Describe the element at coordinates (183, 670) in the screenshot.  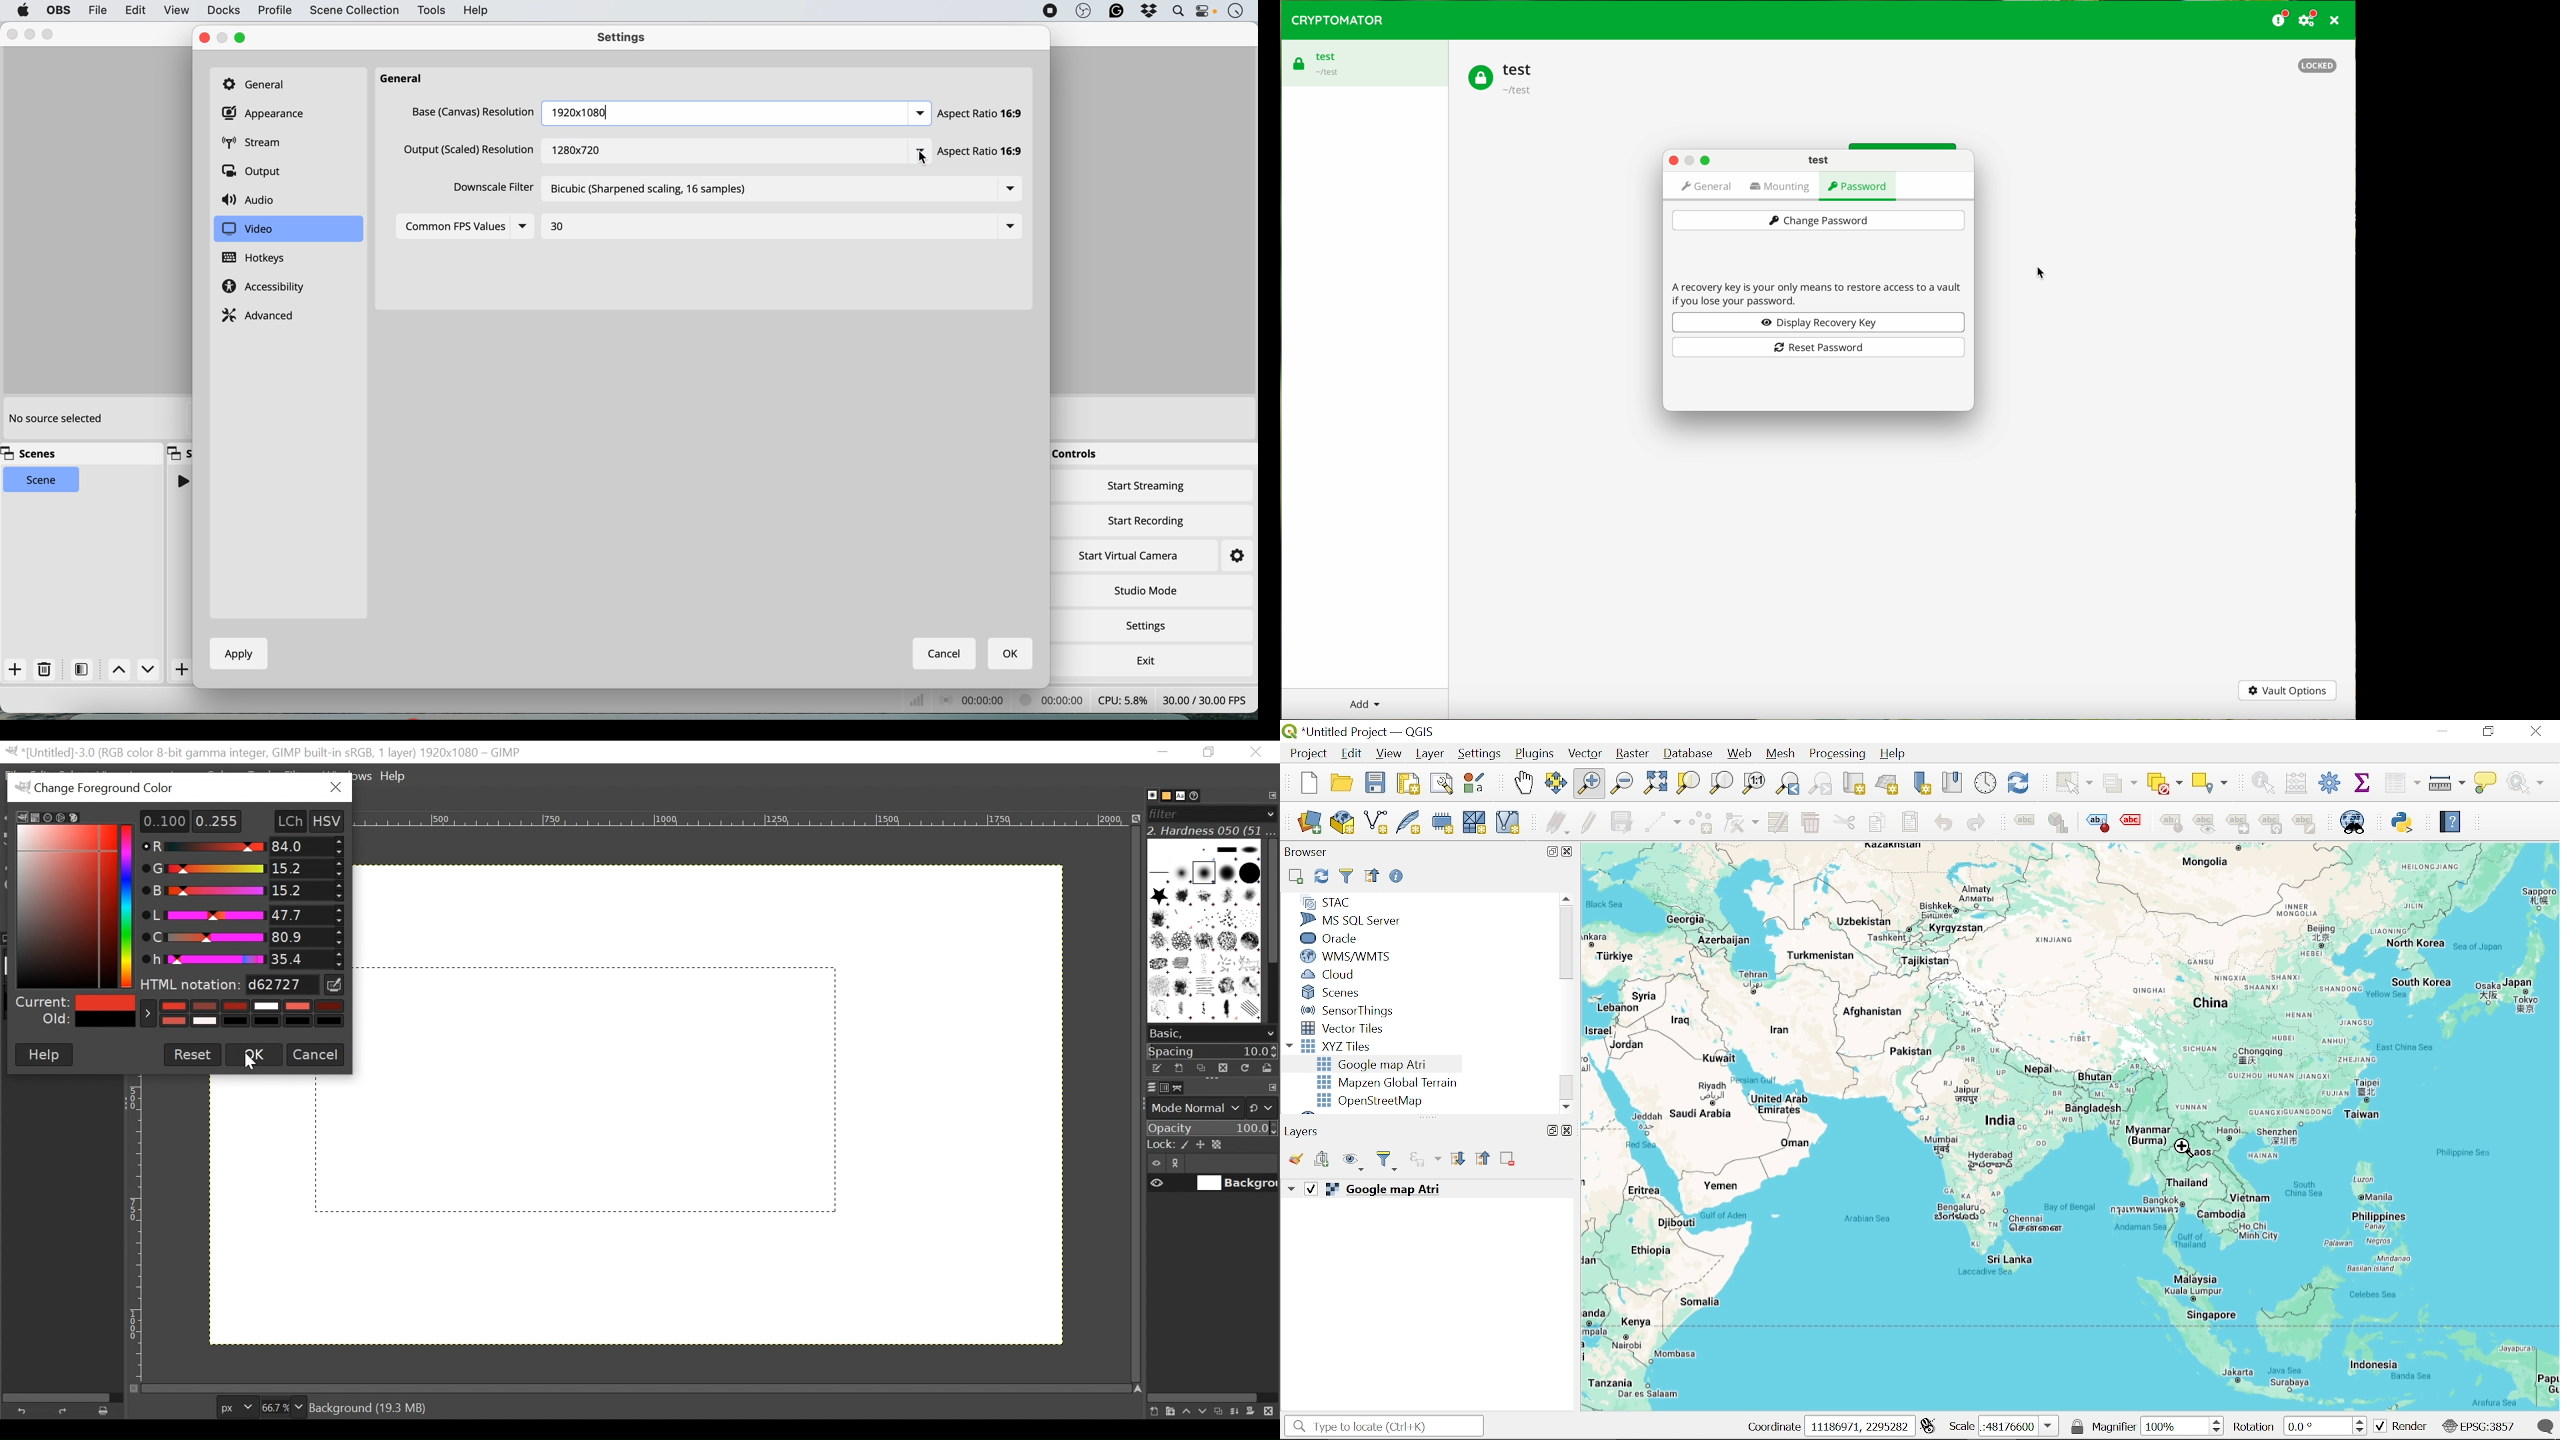
I see `Add Scene ` at that location.